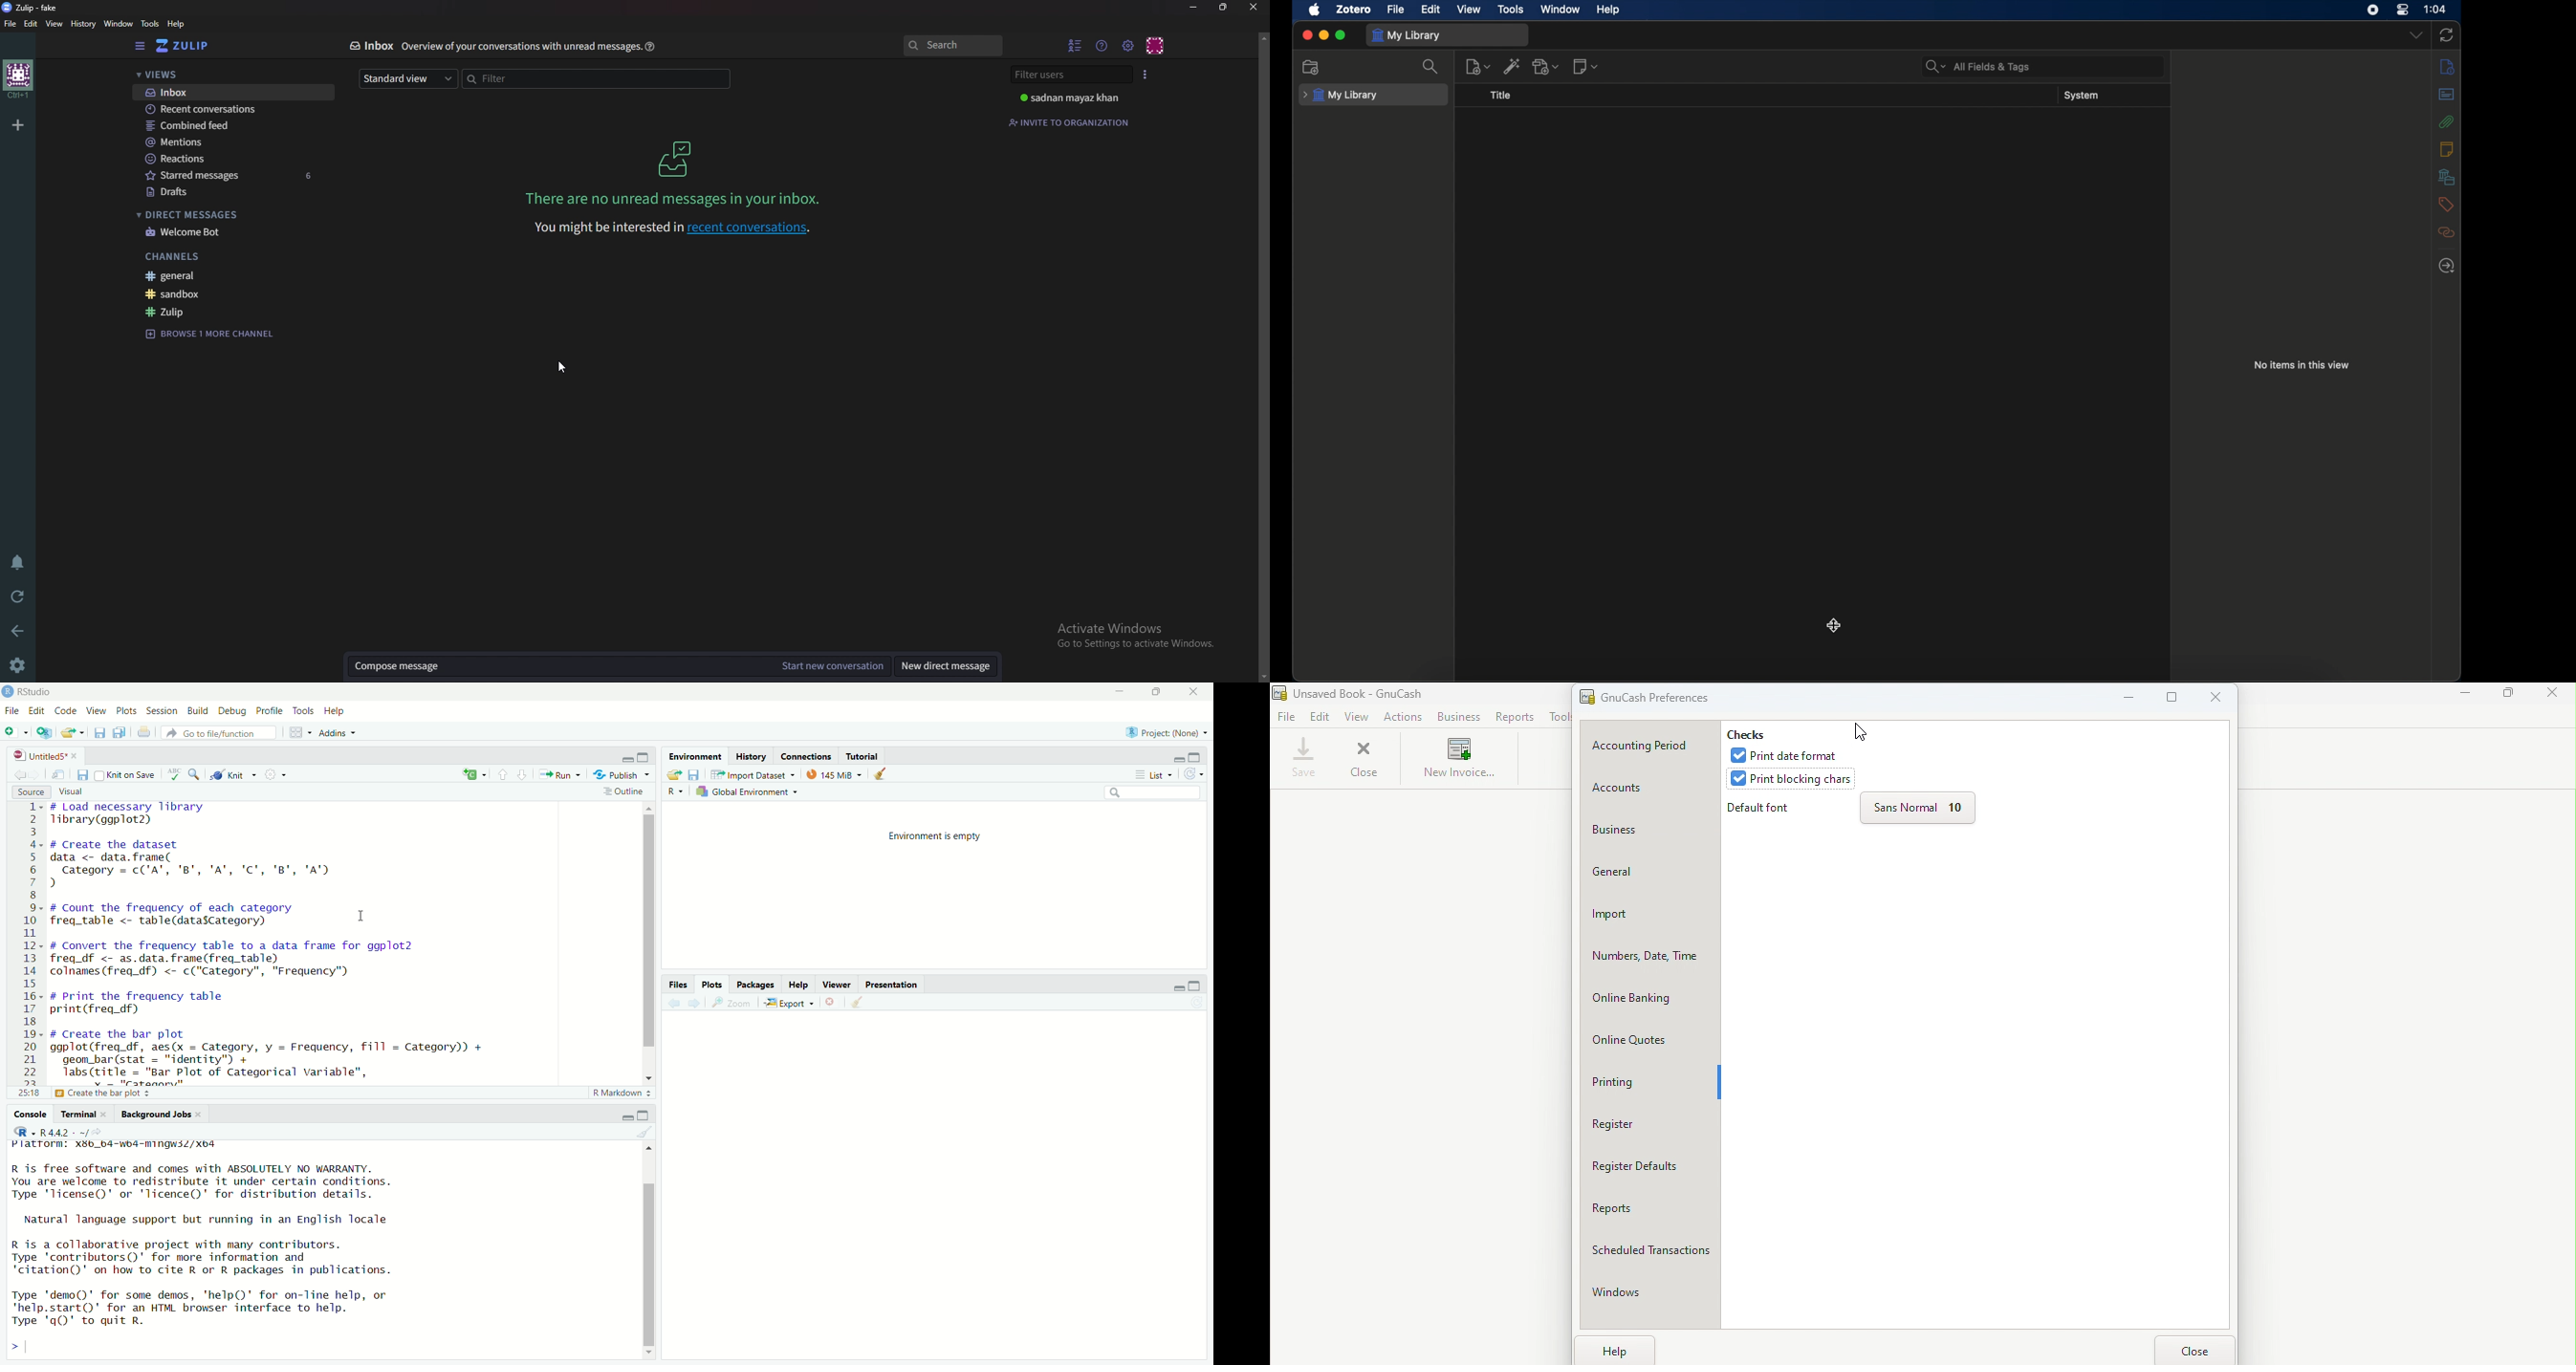  I want to click on open, so click(676, 775).